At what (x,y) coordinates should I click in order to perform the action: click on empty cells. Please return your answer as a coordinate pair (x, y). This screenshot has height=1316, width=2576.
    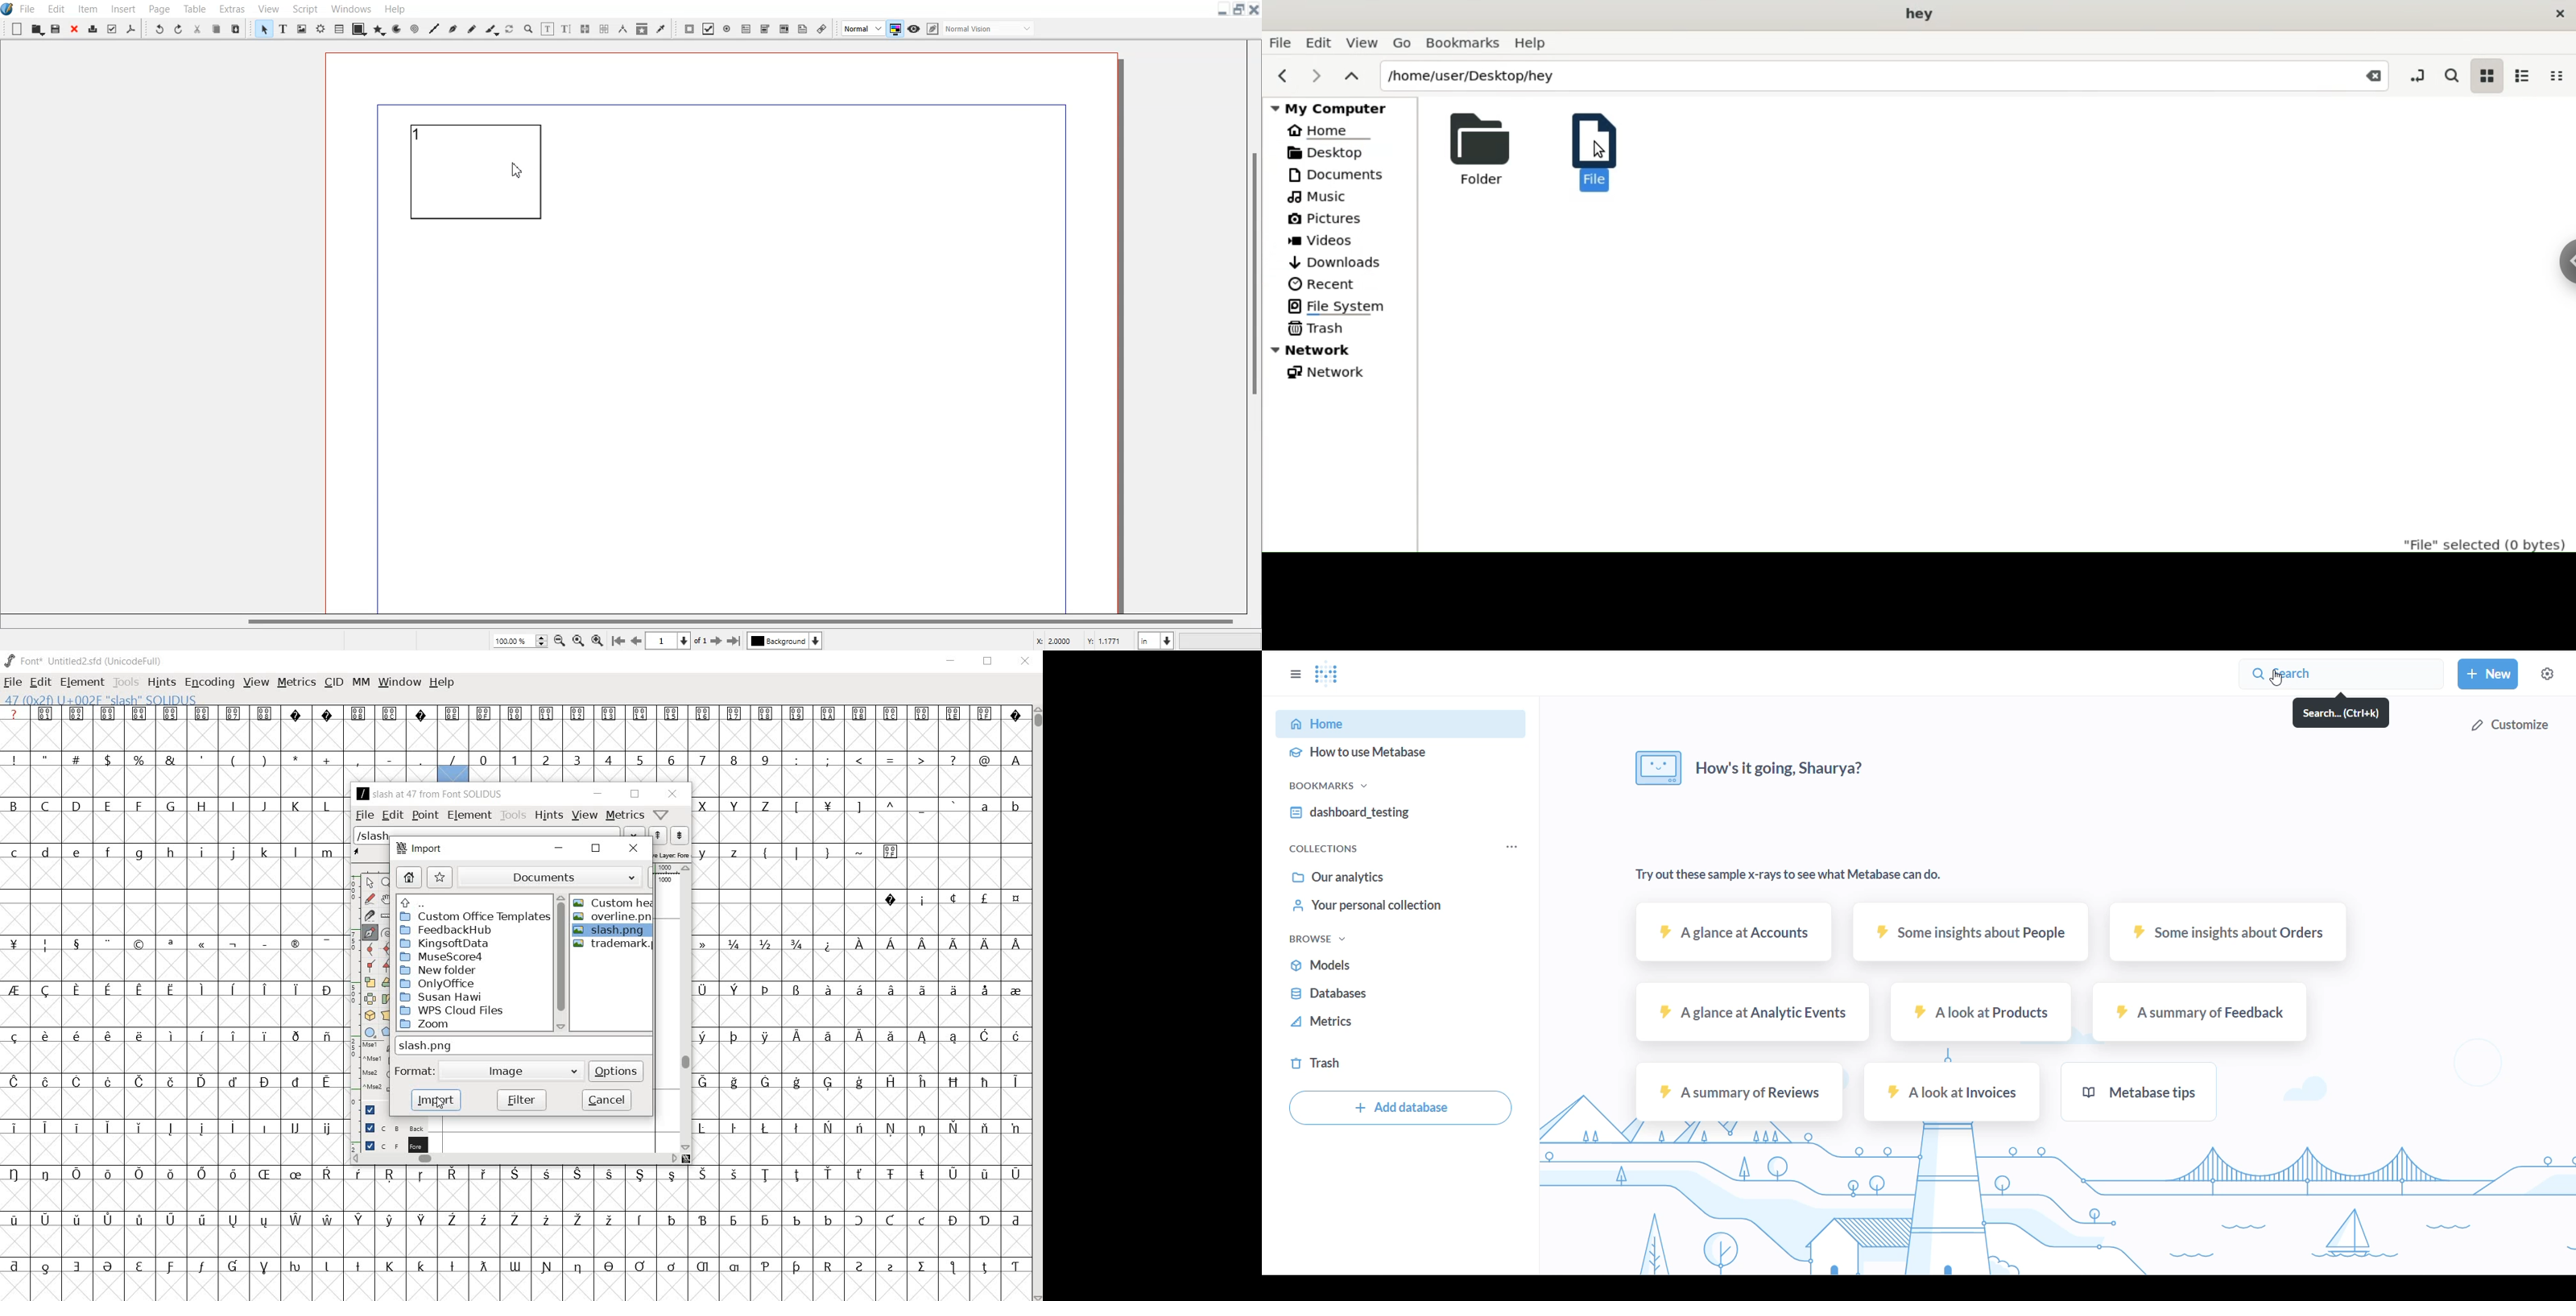
    Looking at the image, I should click on (175, 1012).